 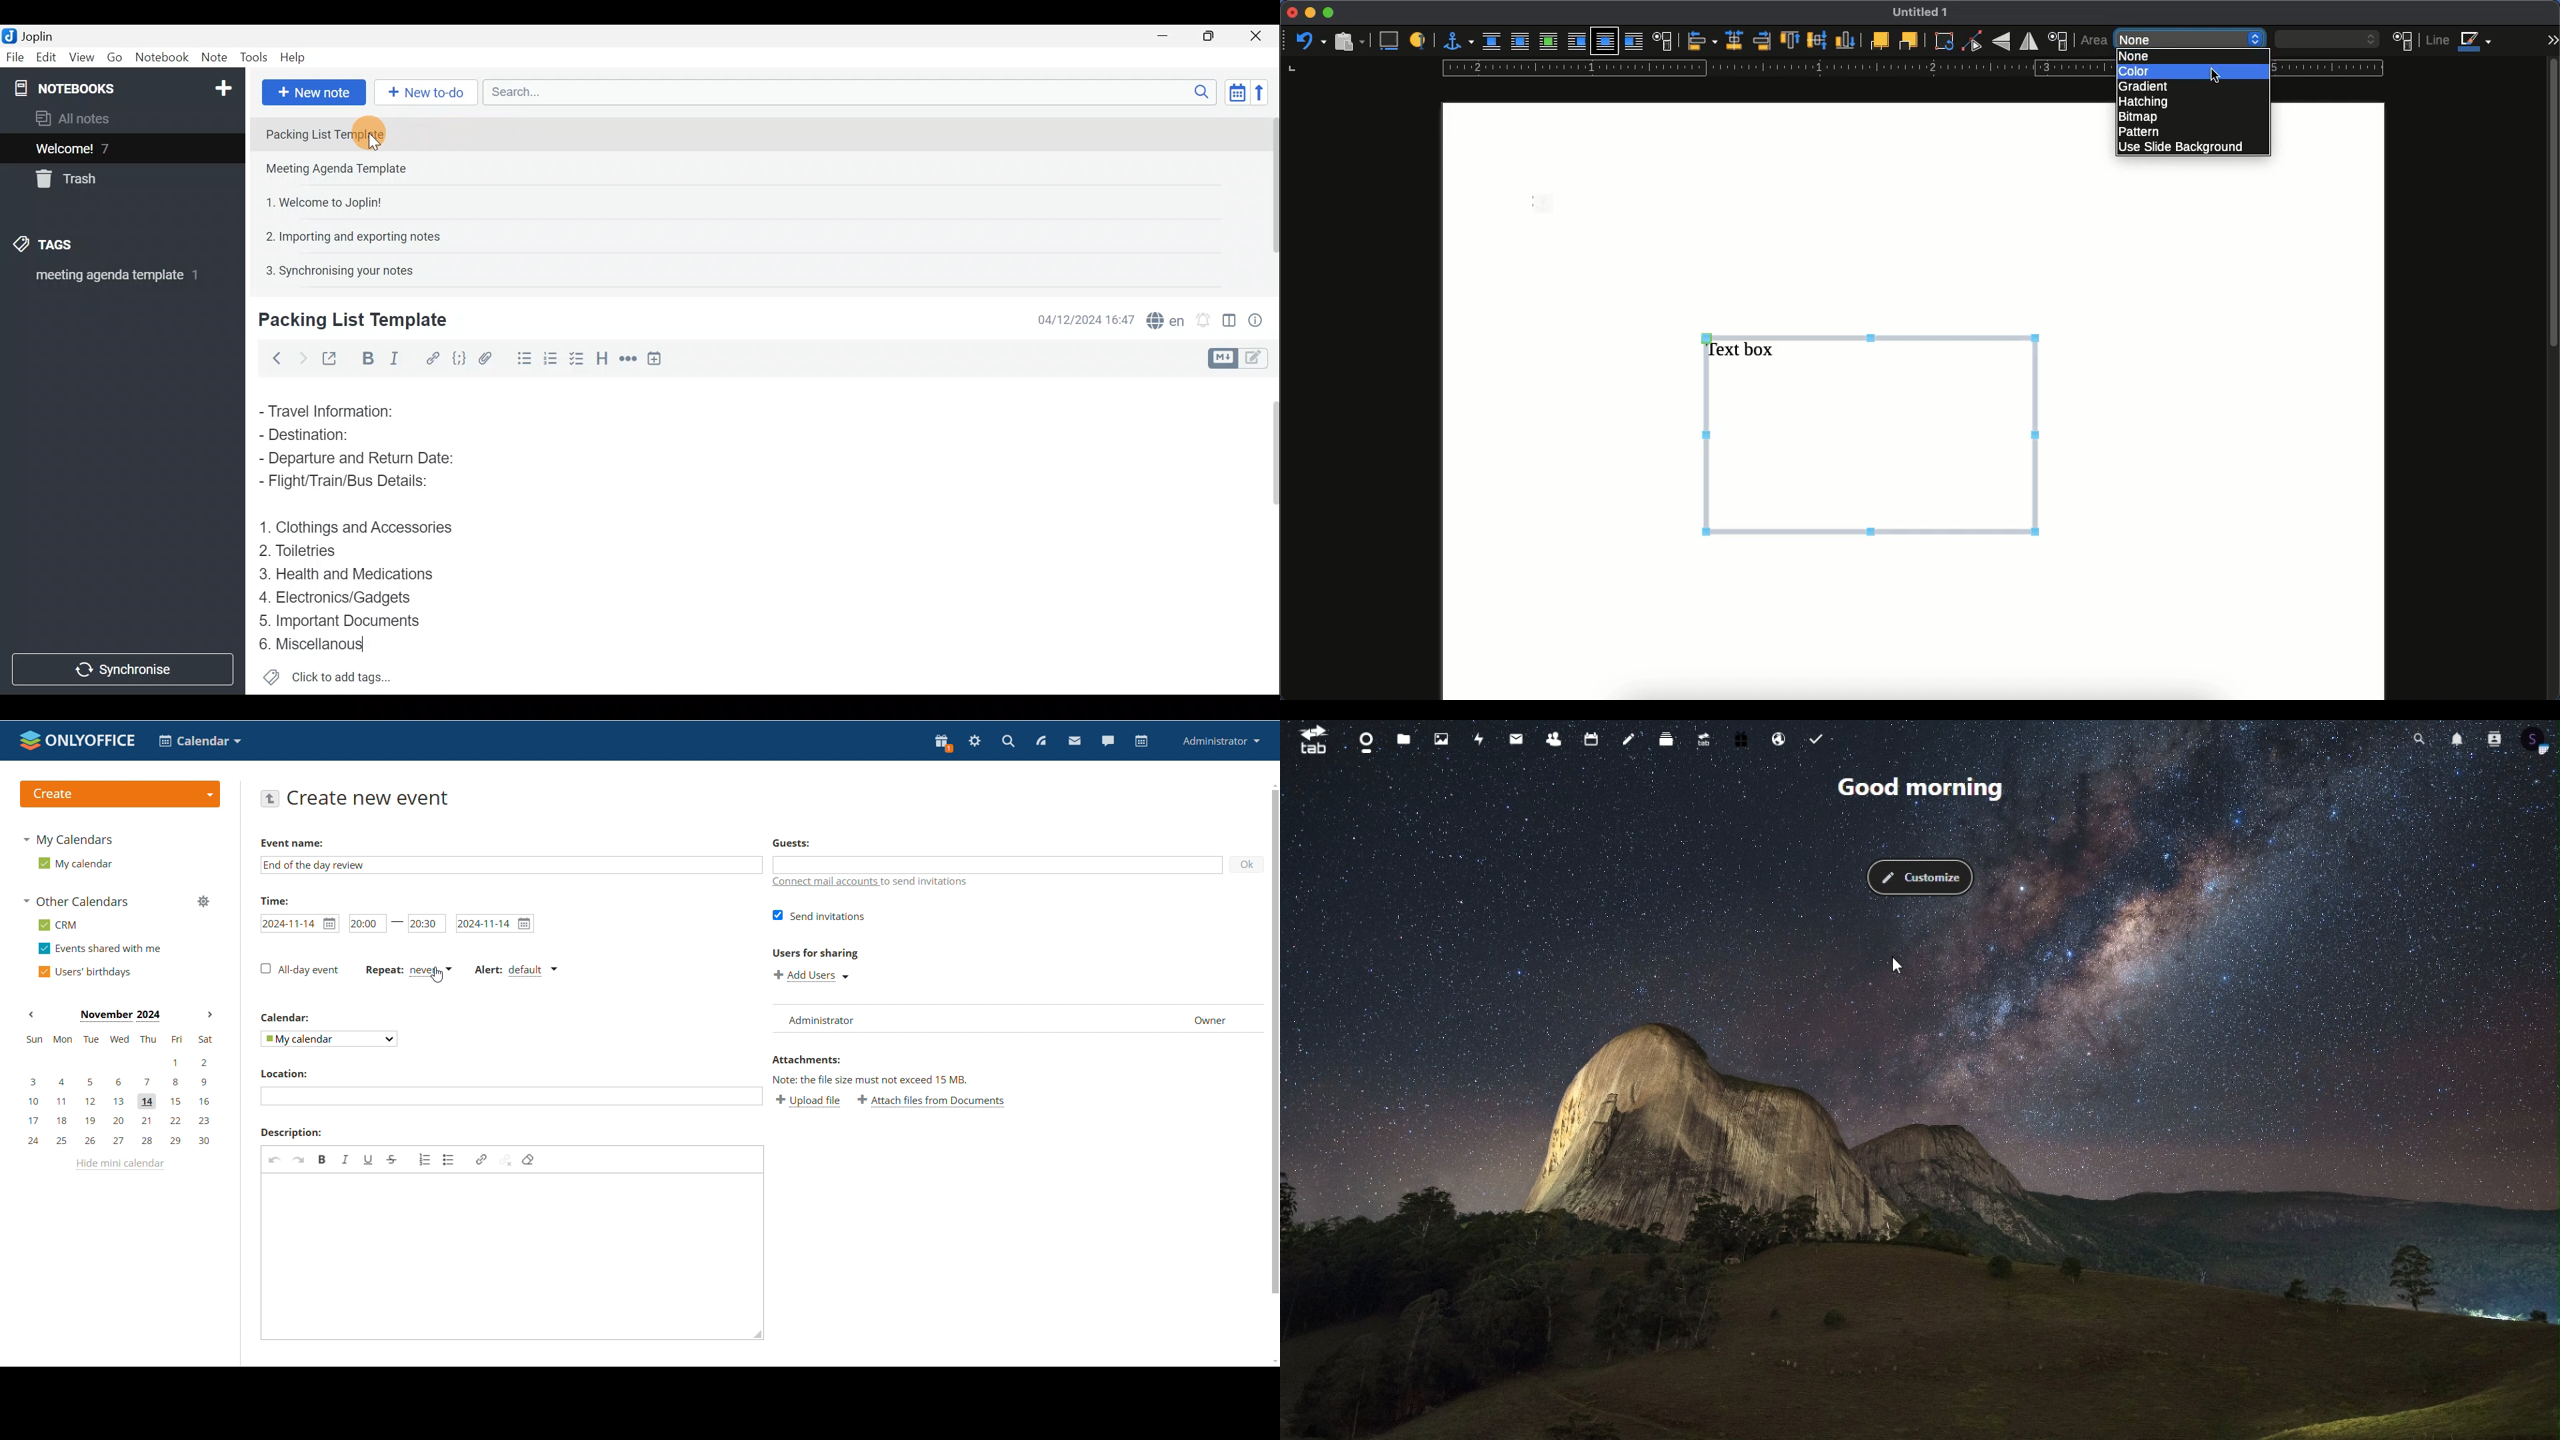 I want to click on Creating new note, so click(x=345, y=321).